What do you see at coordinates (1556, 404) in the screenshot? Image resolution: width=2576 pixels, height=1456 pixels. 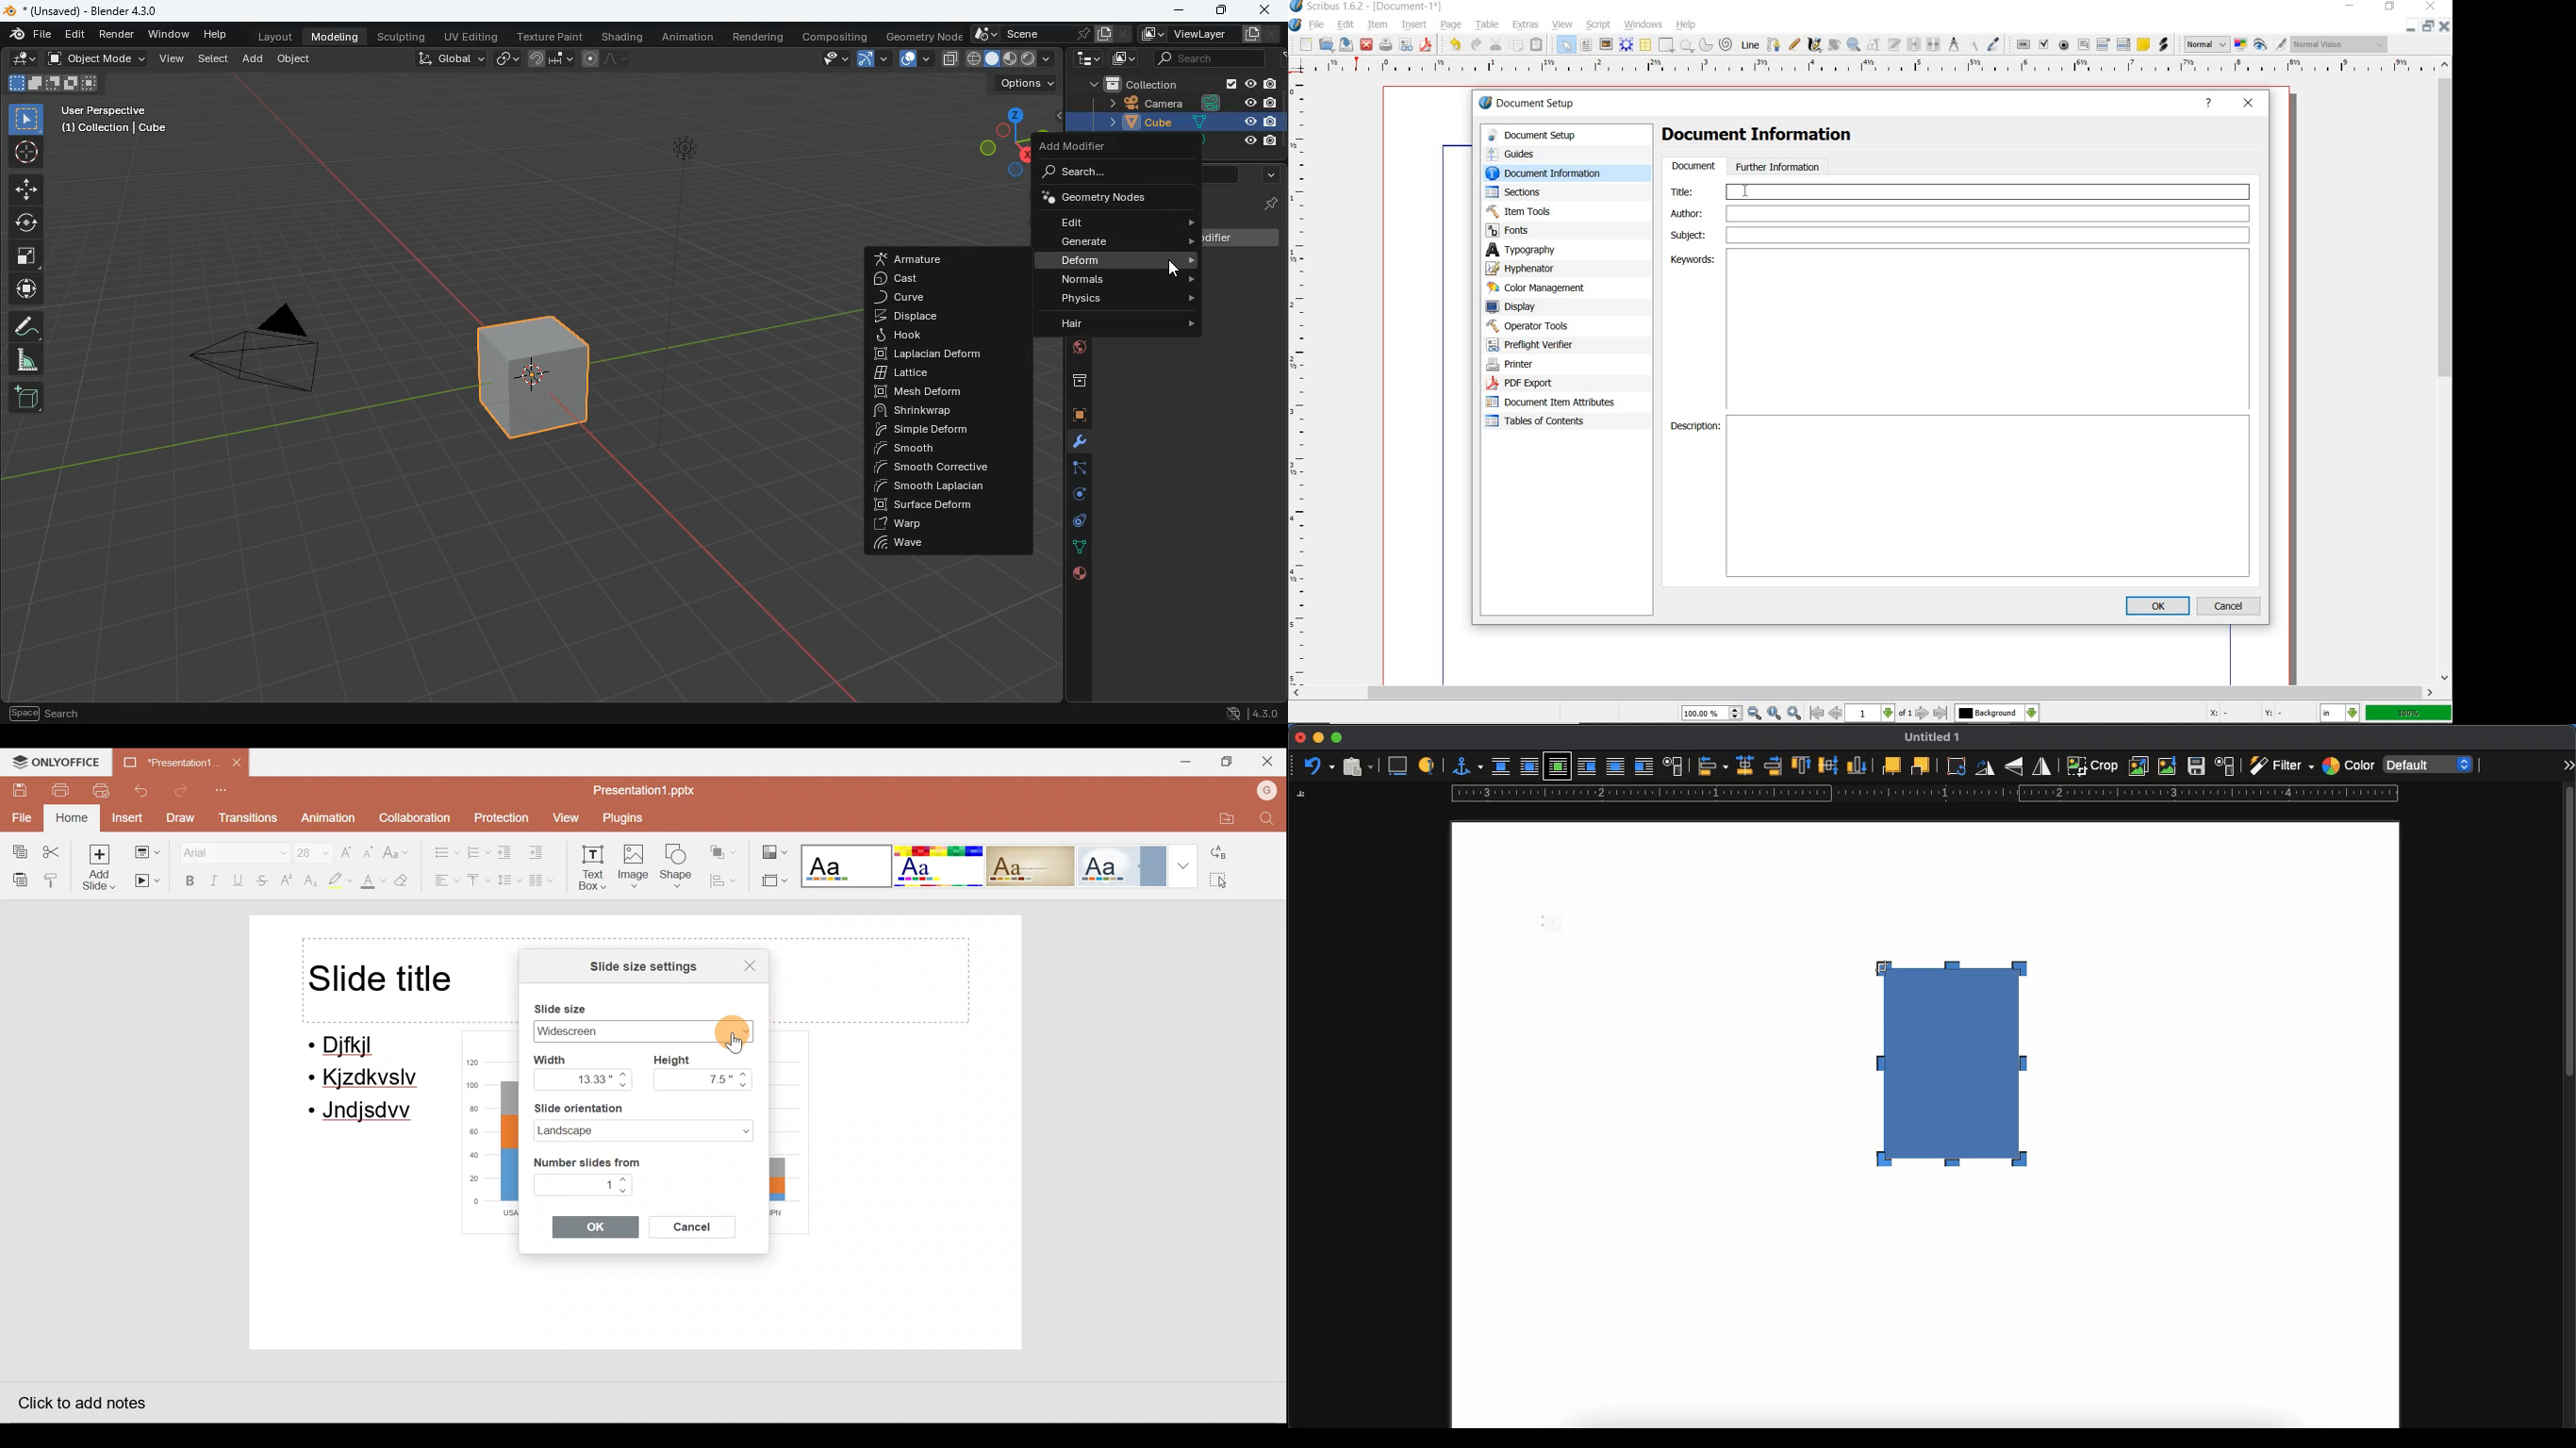 I see `document item attributes` at bounding box center [1556, 404].